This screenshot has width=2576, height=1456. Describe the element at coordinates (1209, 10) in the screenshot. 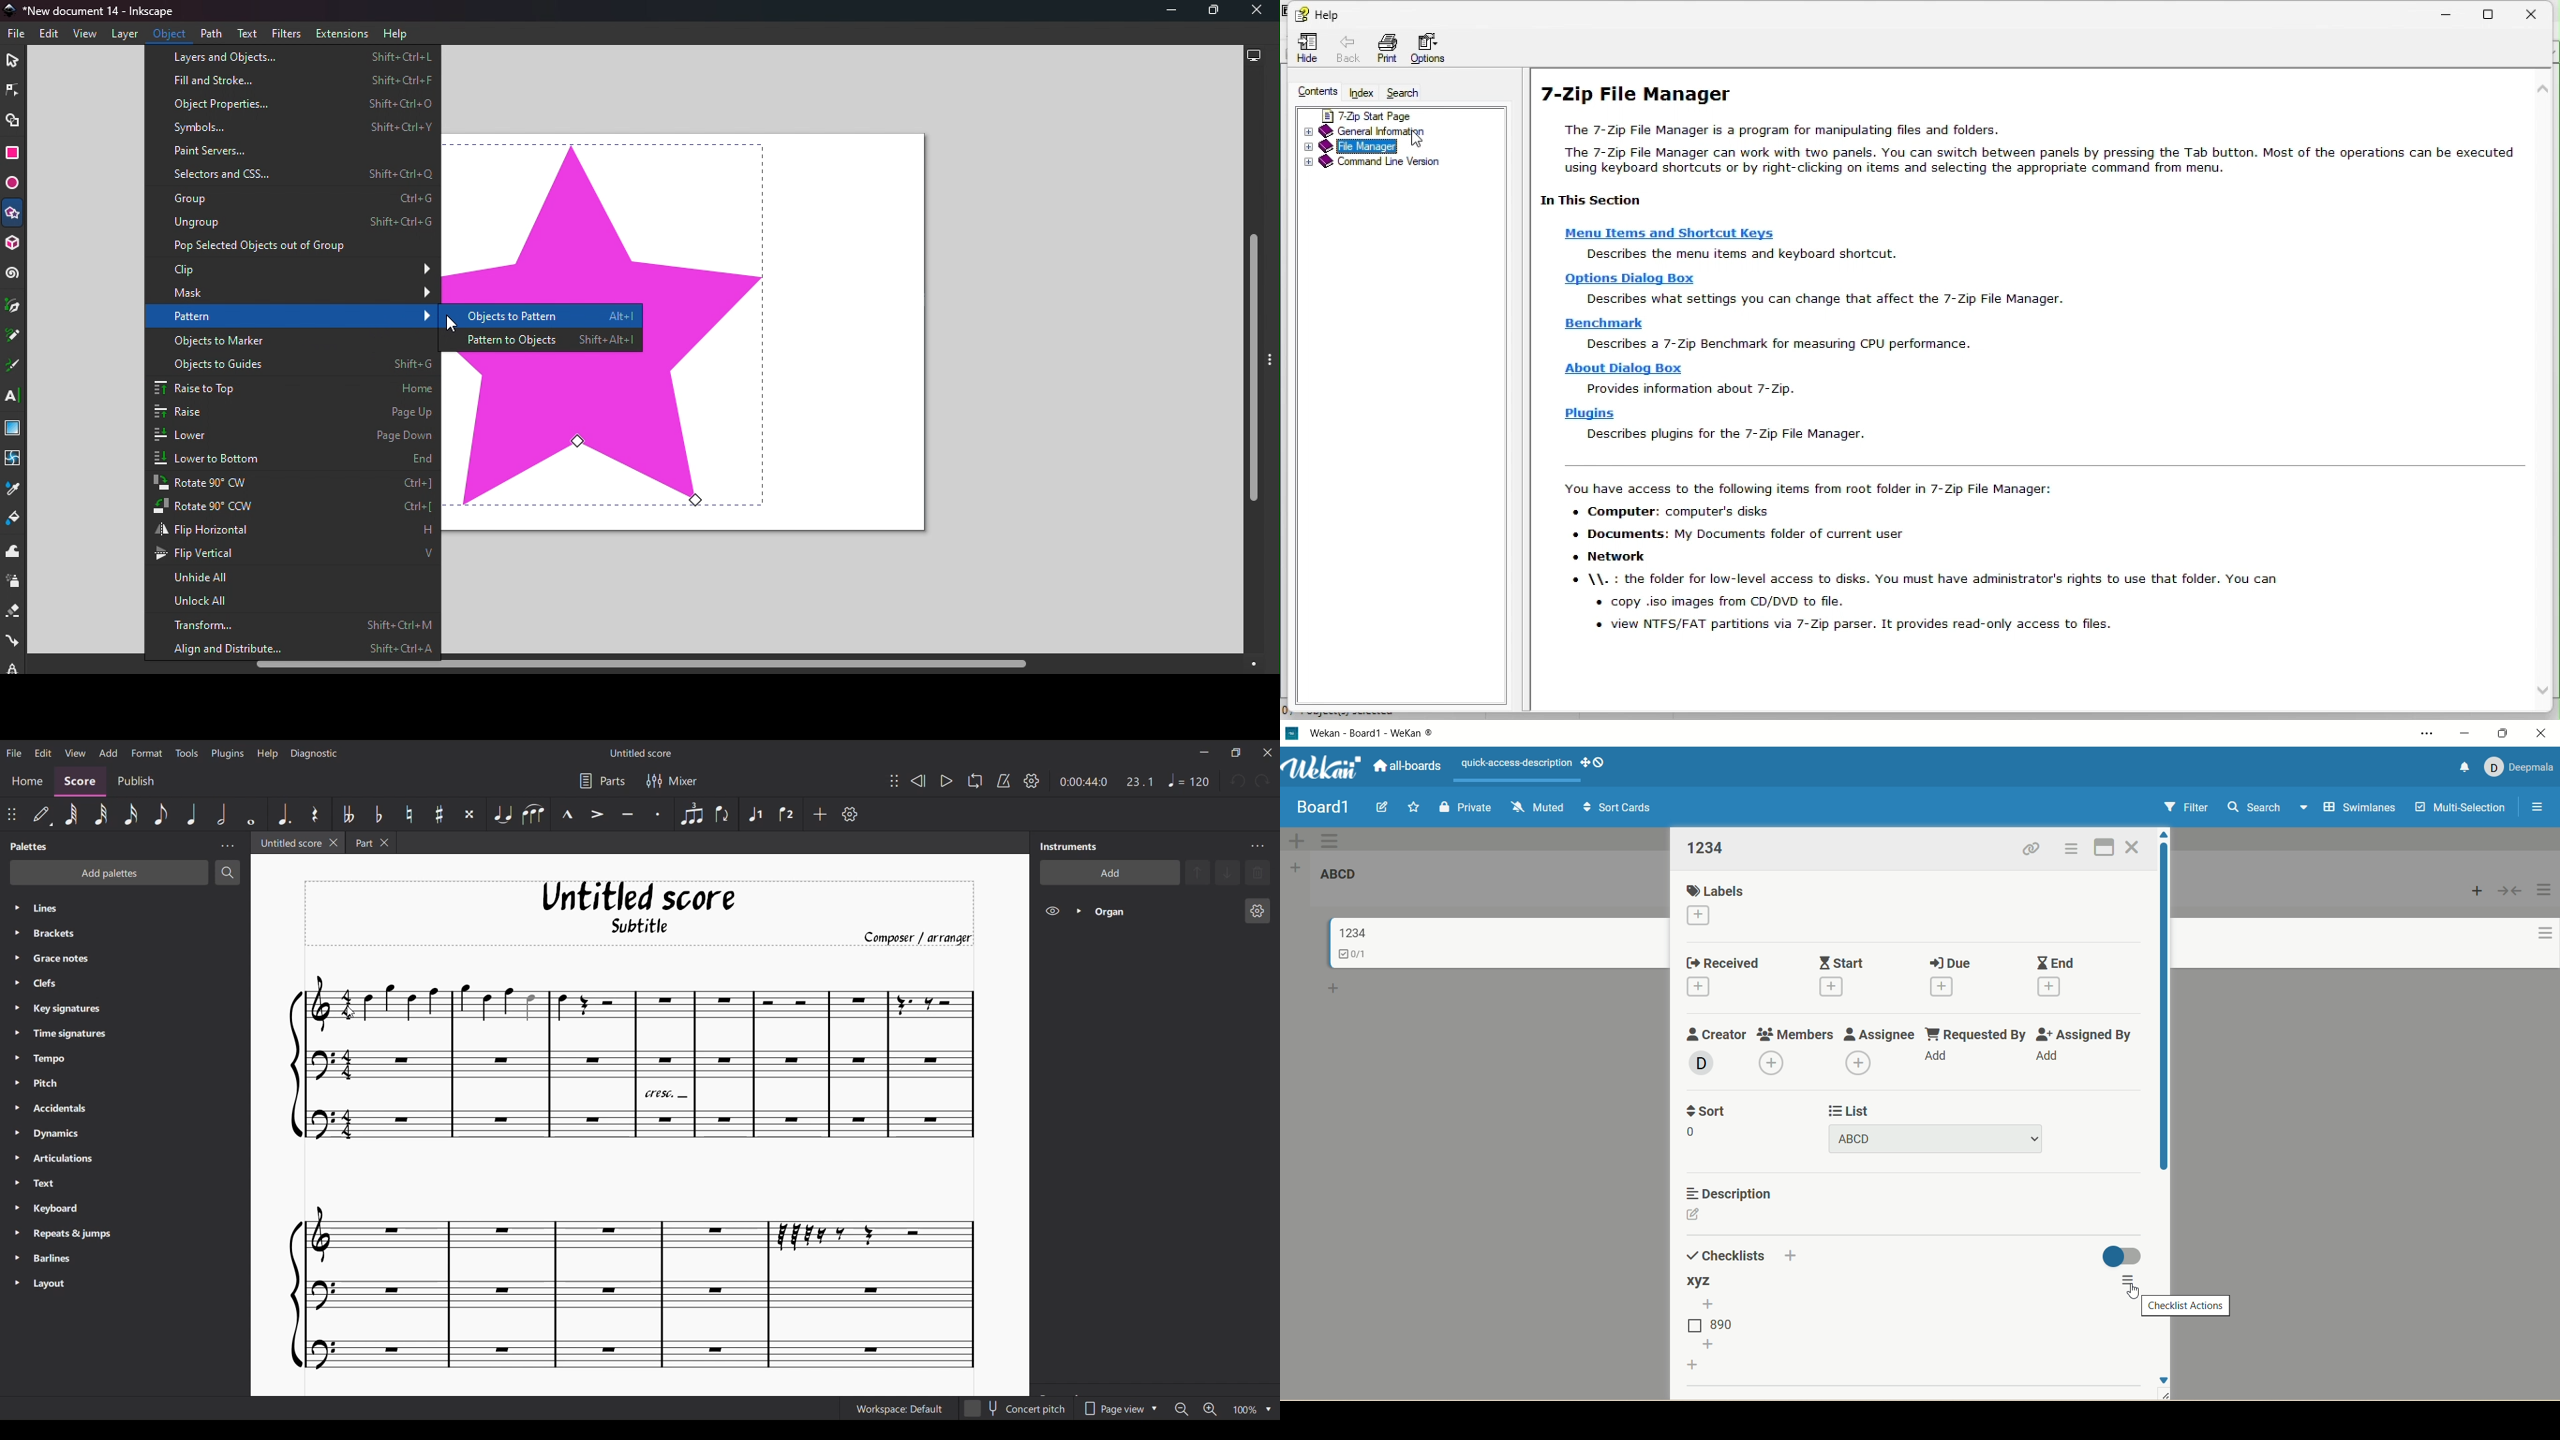

I see `Maximize tool` at that location.